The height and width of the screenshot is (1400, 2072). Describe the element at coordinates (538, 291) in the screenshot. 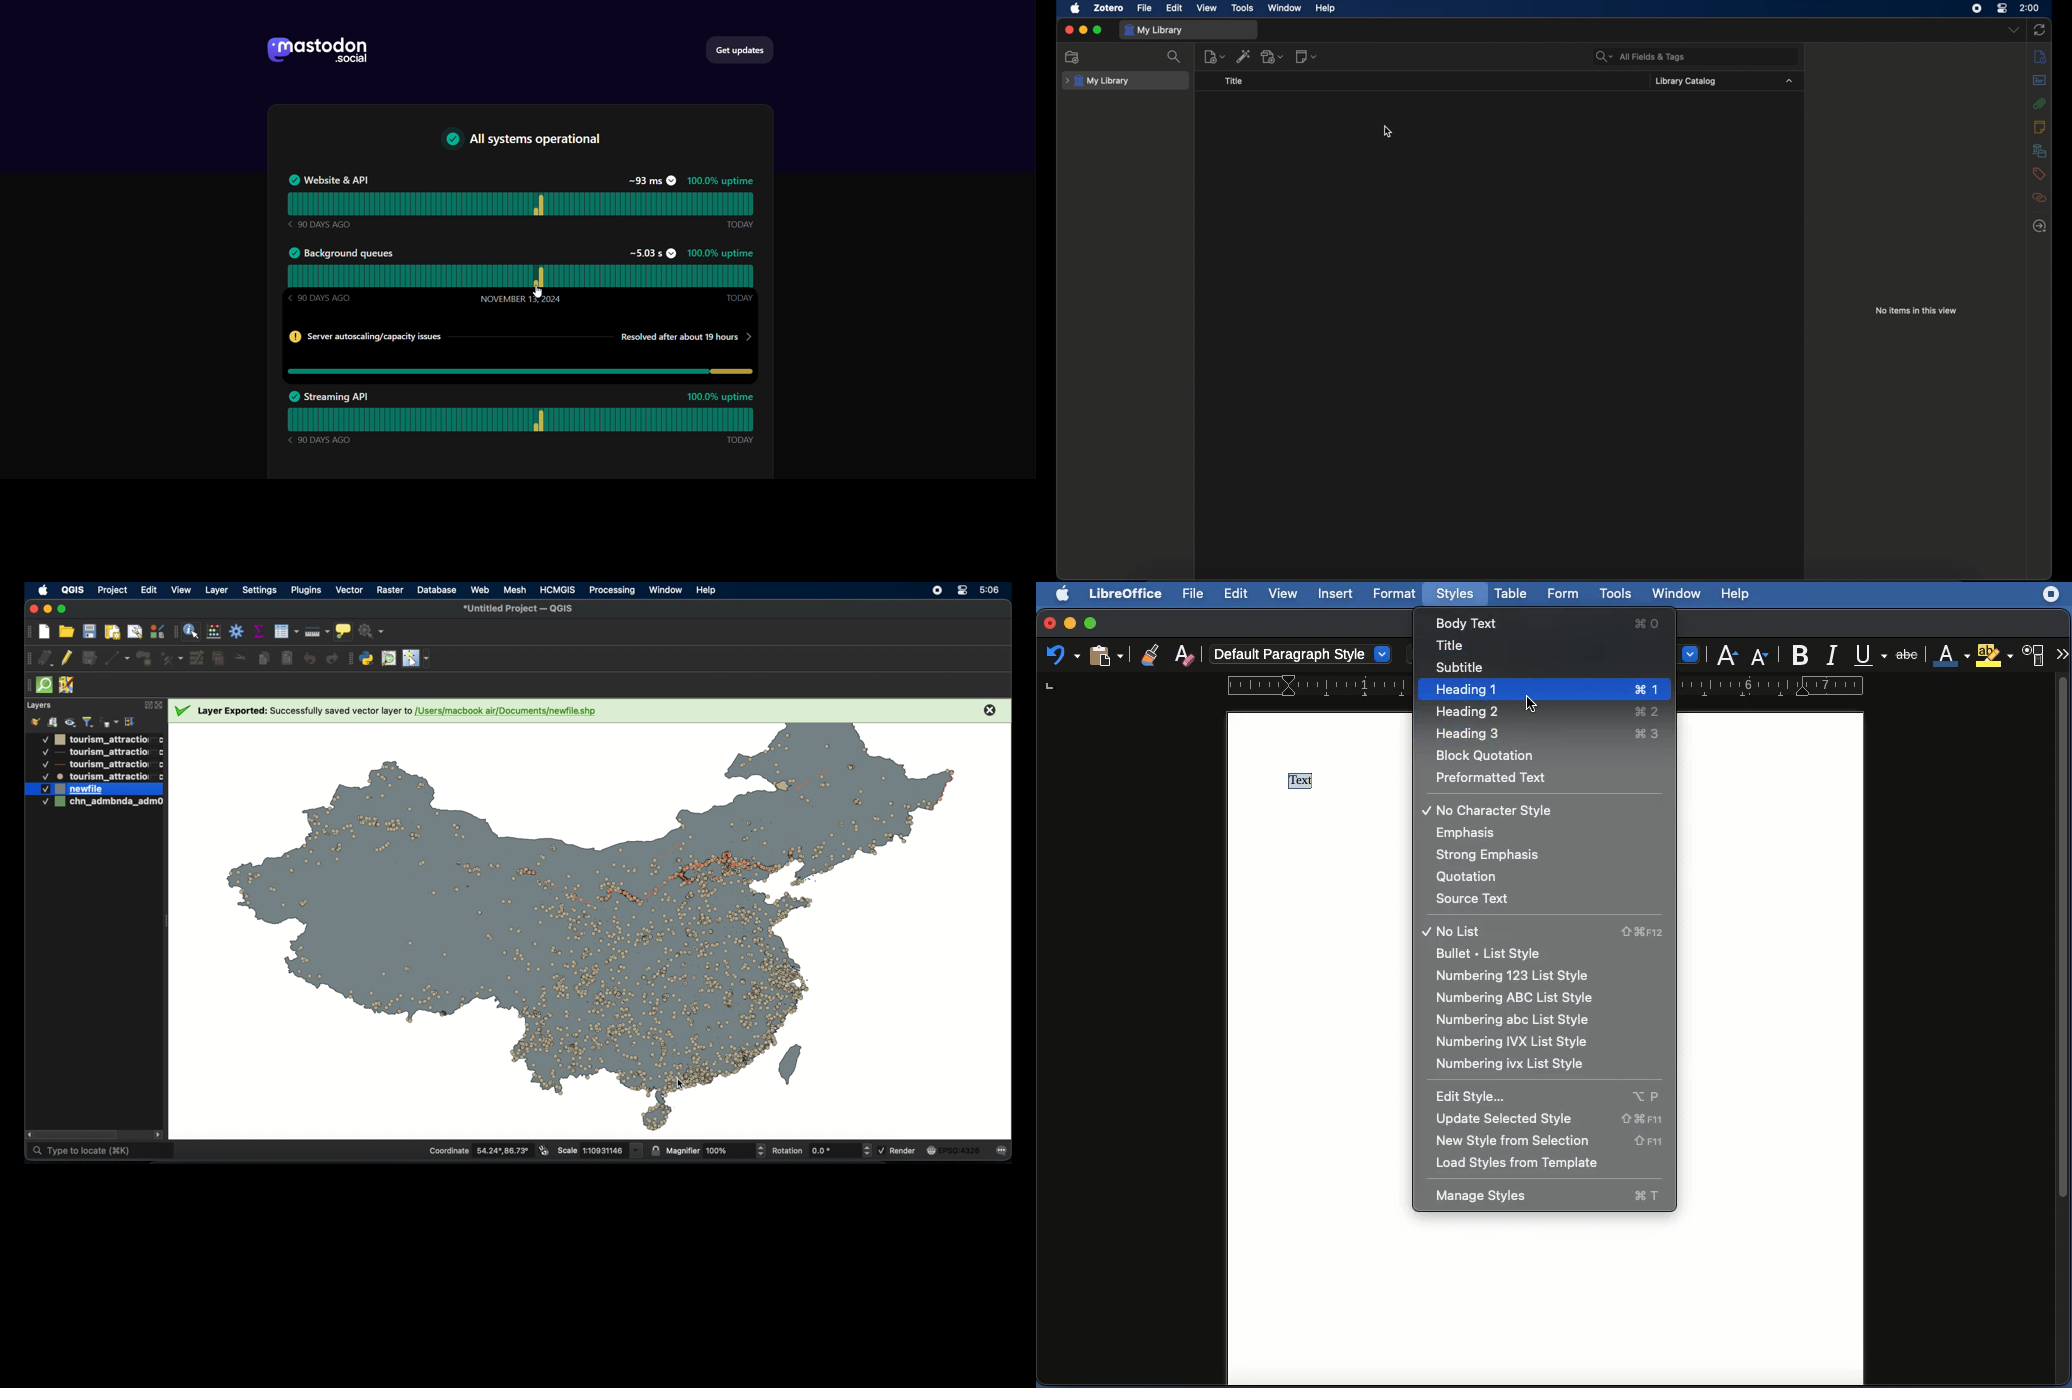

I see `Cursor` at that location.